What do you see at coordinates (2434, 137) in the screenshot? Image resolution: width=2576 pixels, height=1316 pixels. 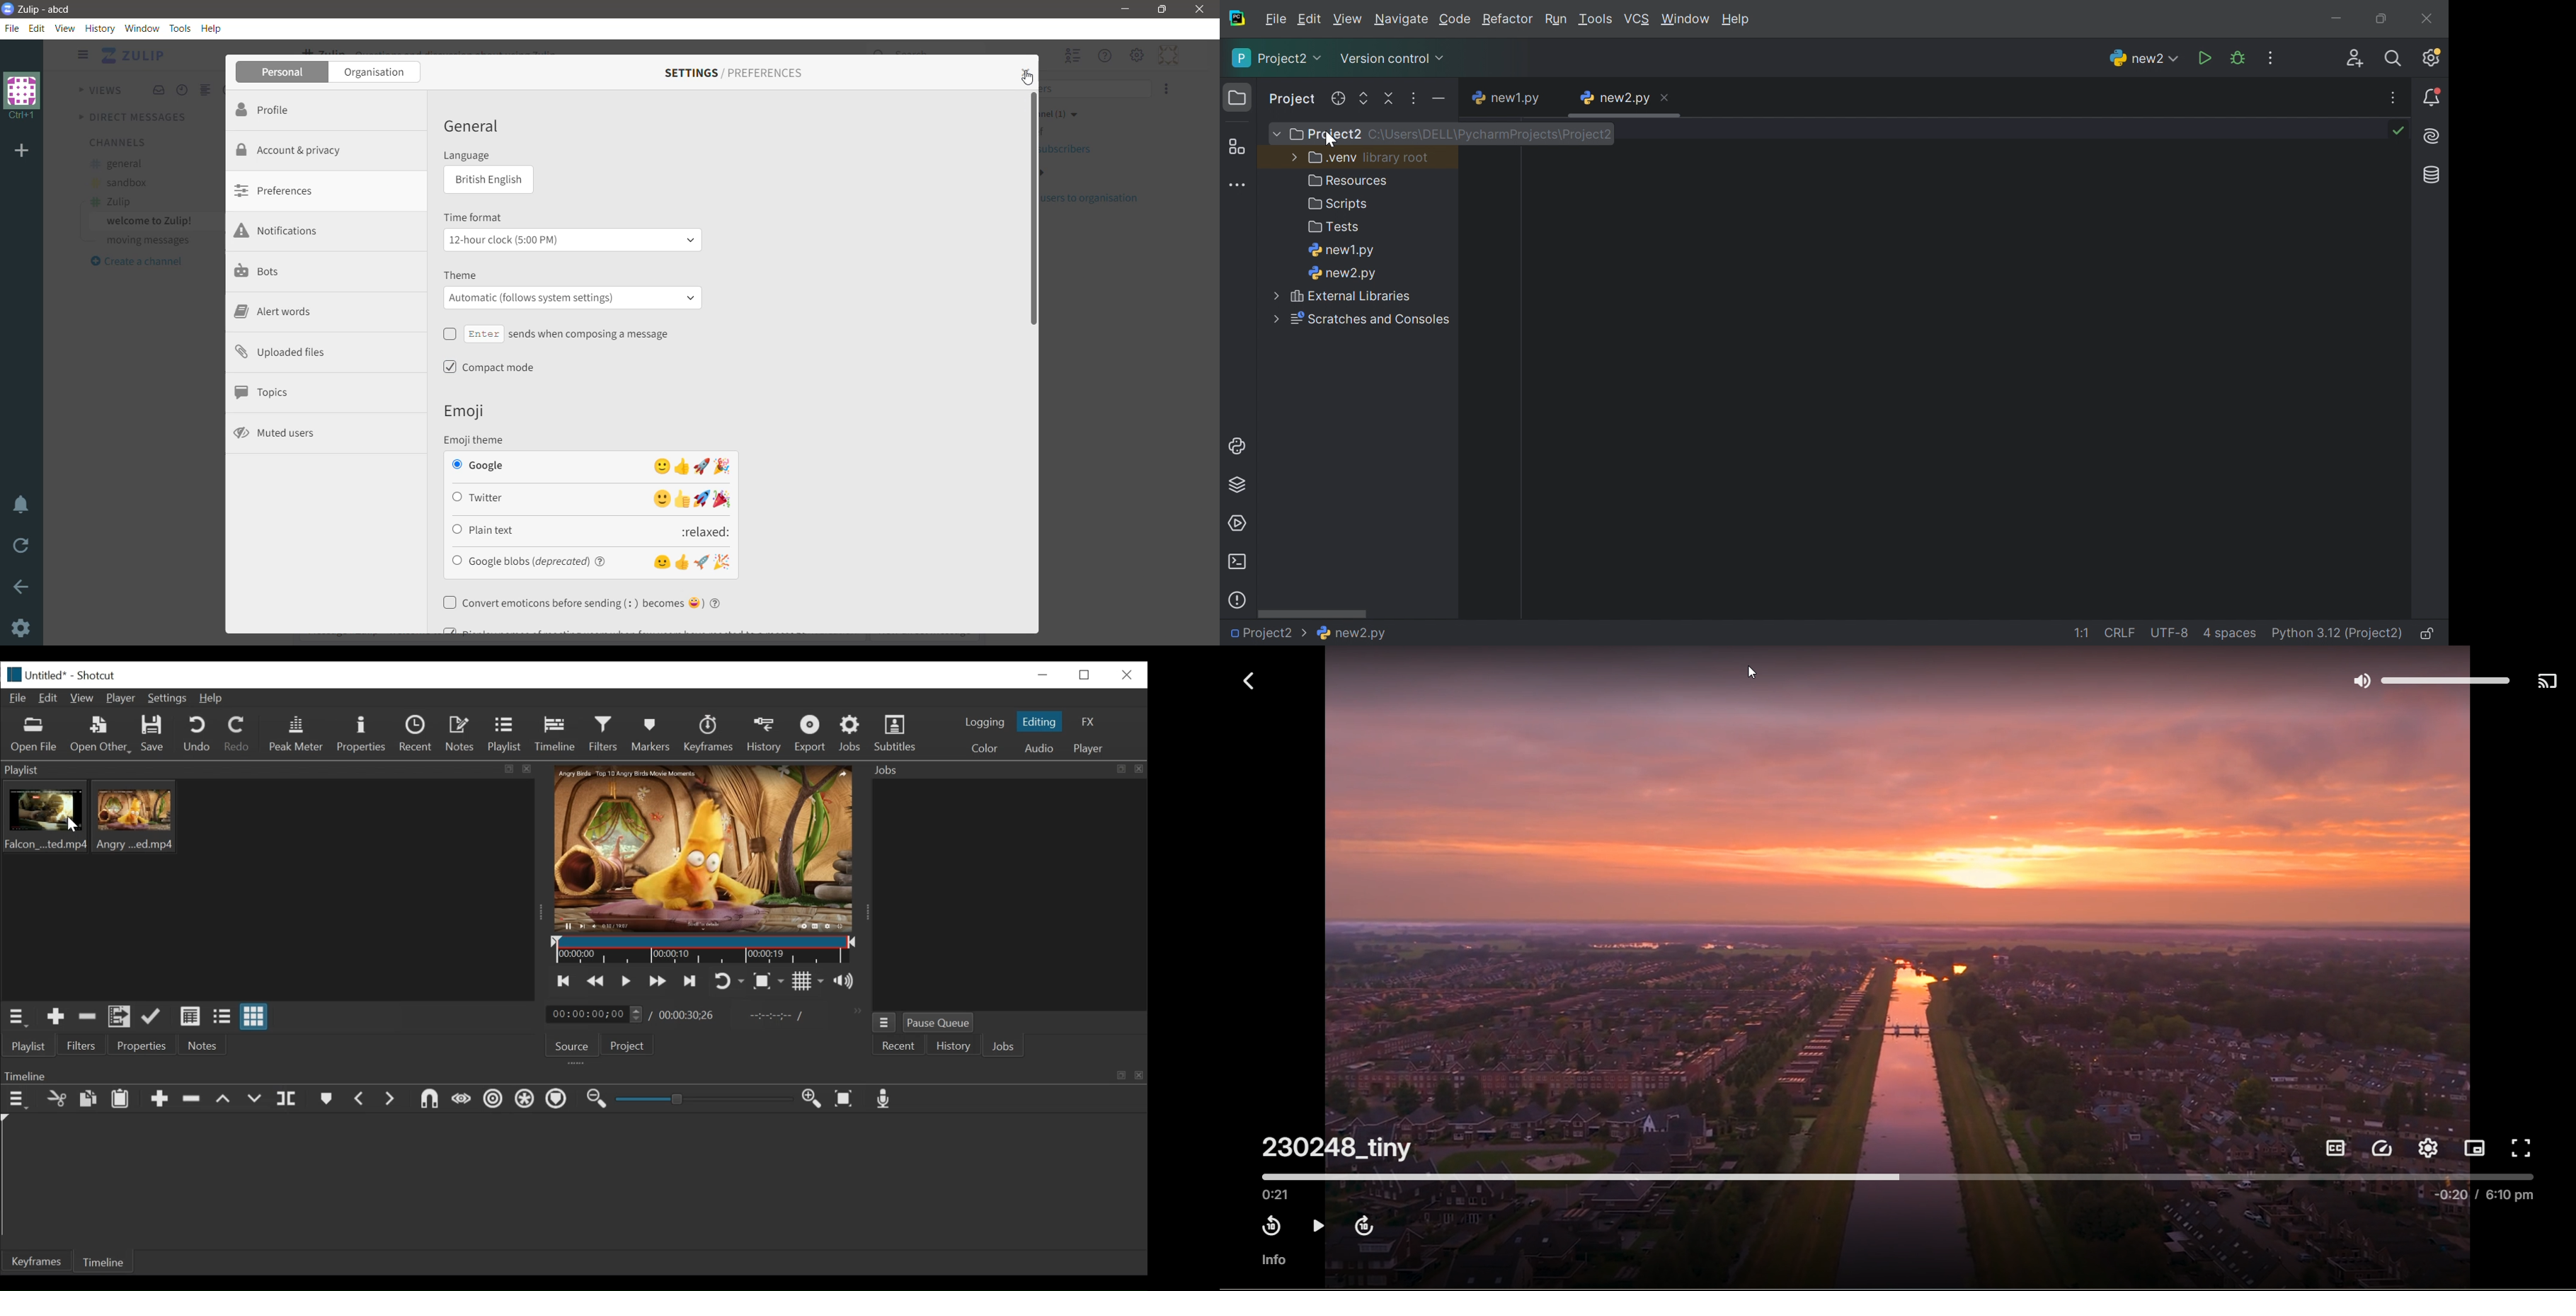 I see `AI Assistant` at bounding box center [2434, 137].